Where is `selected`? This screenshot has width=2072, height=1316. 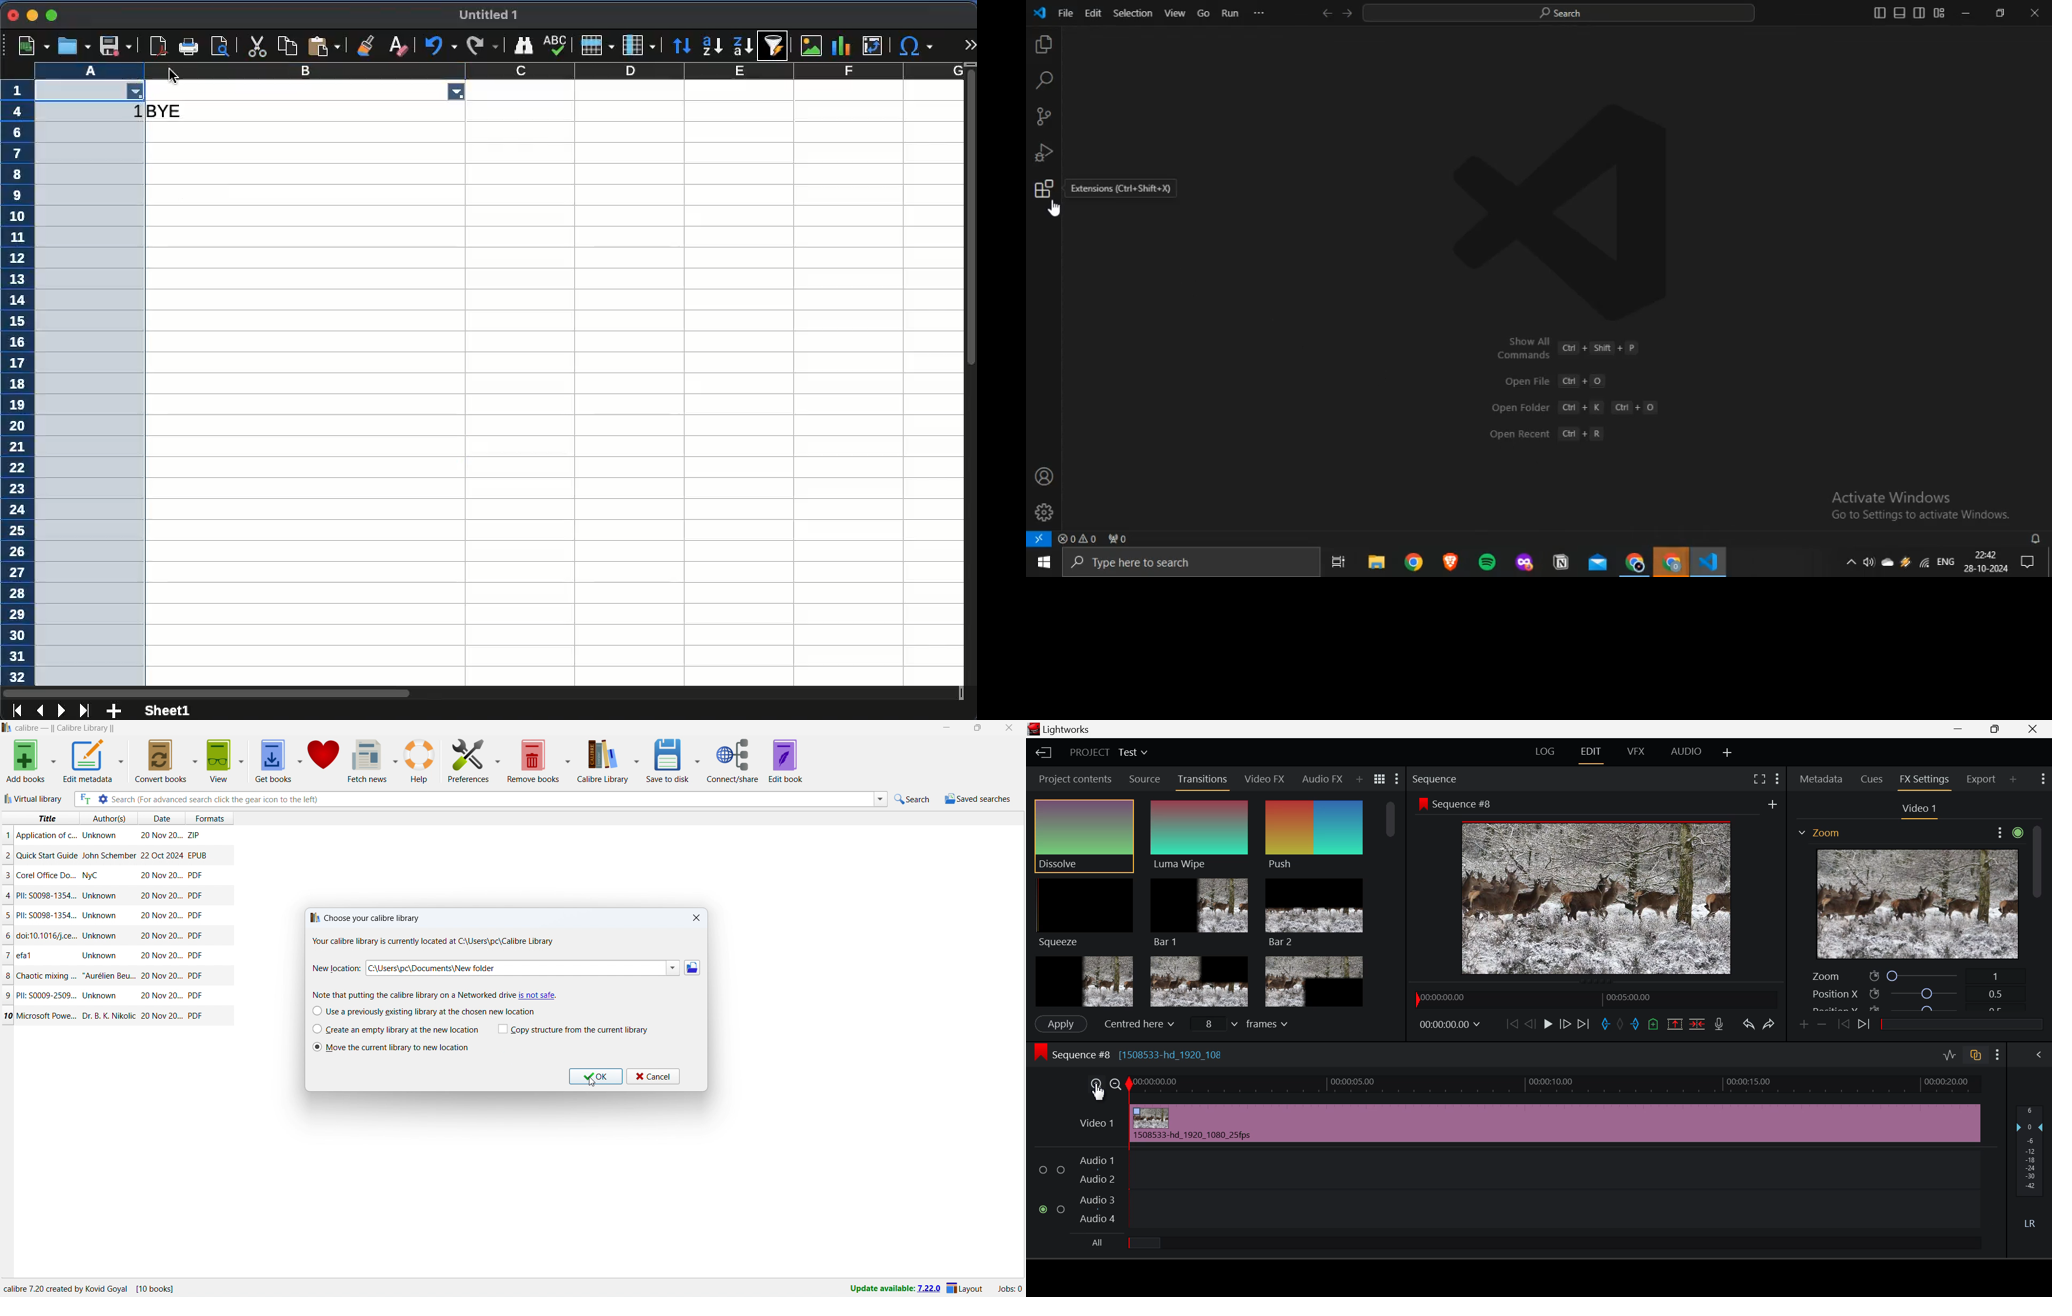
selected is located at coordinates (92, 406).